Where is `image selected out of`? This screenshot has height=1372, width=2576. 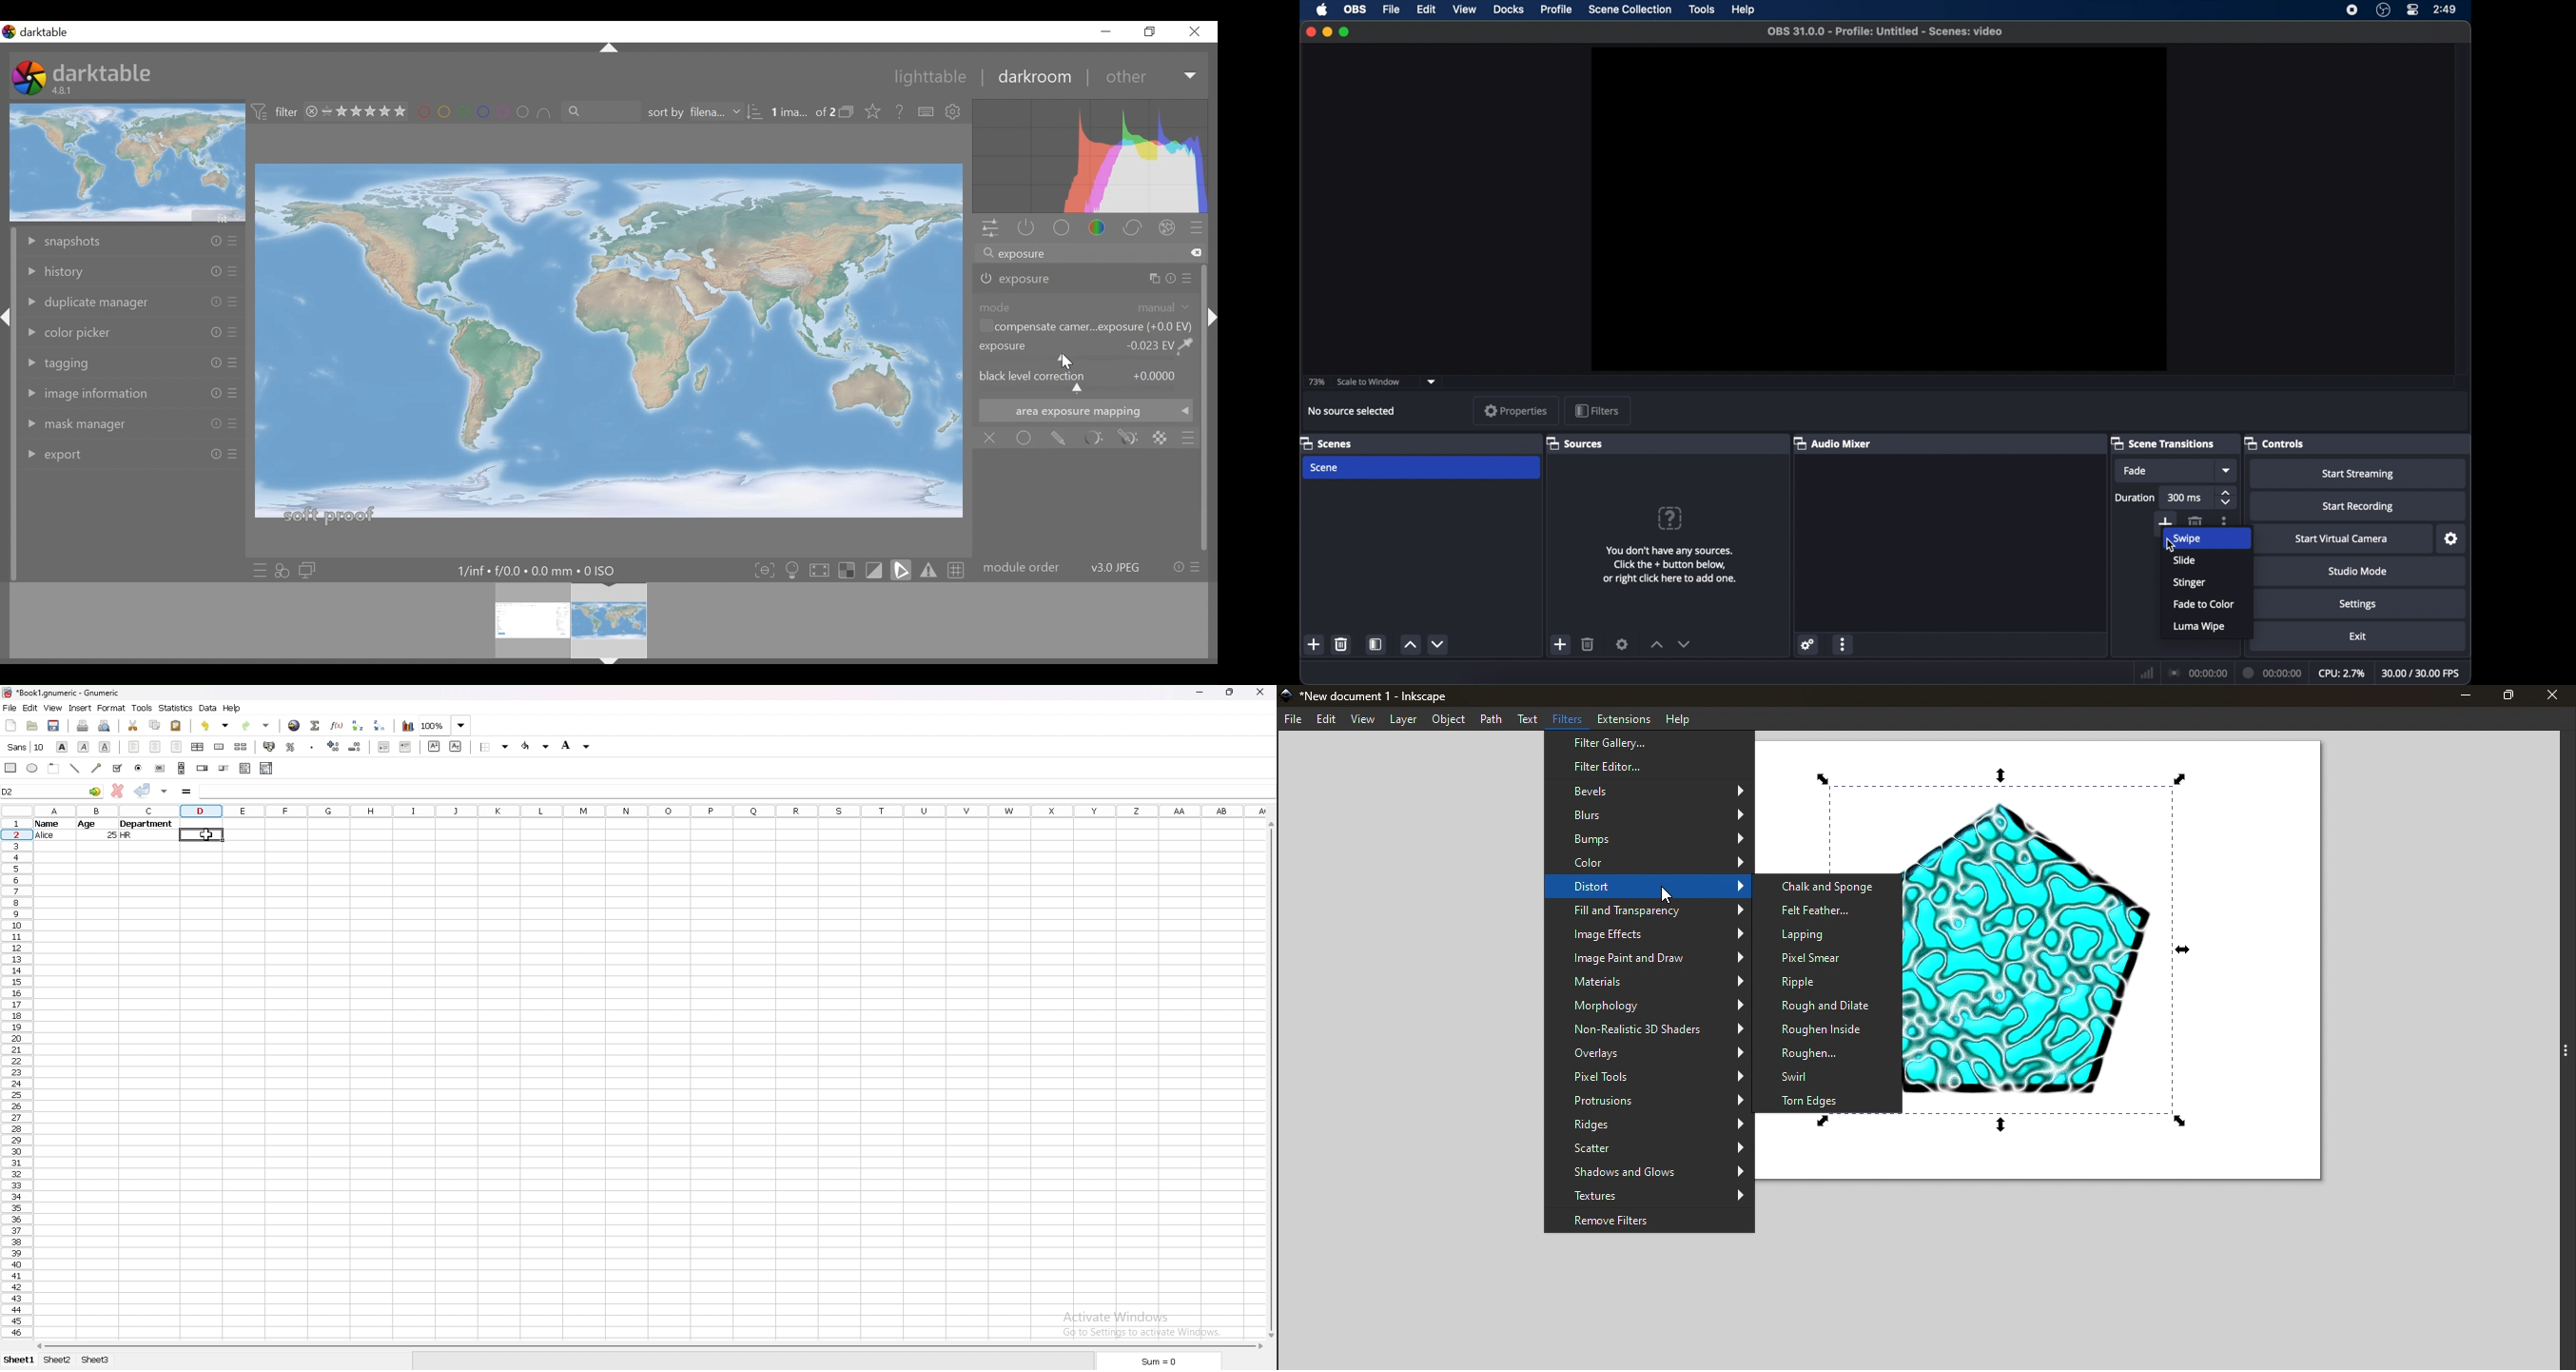
image selected out of is located at coordinates (802, 113).